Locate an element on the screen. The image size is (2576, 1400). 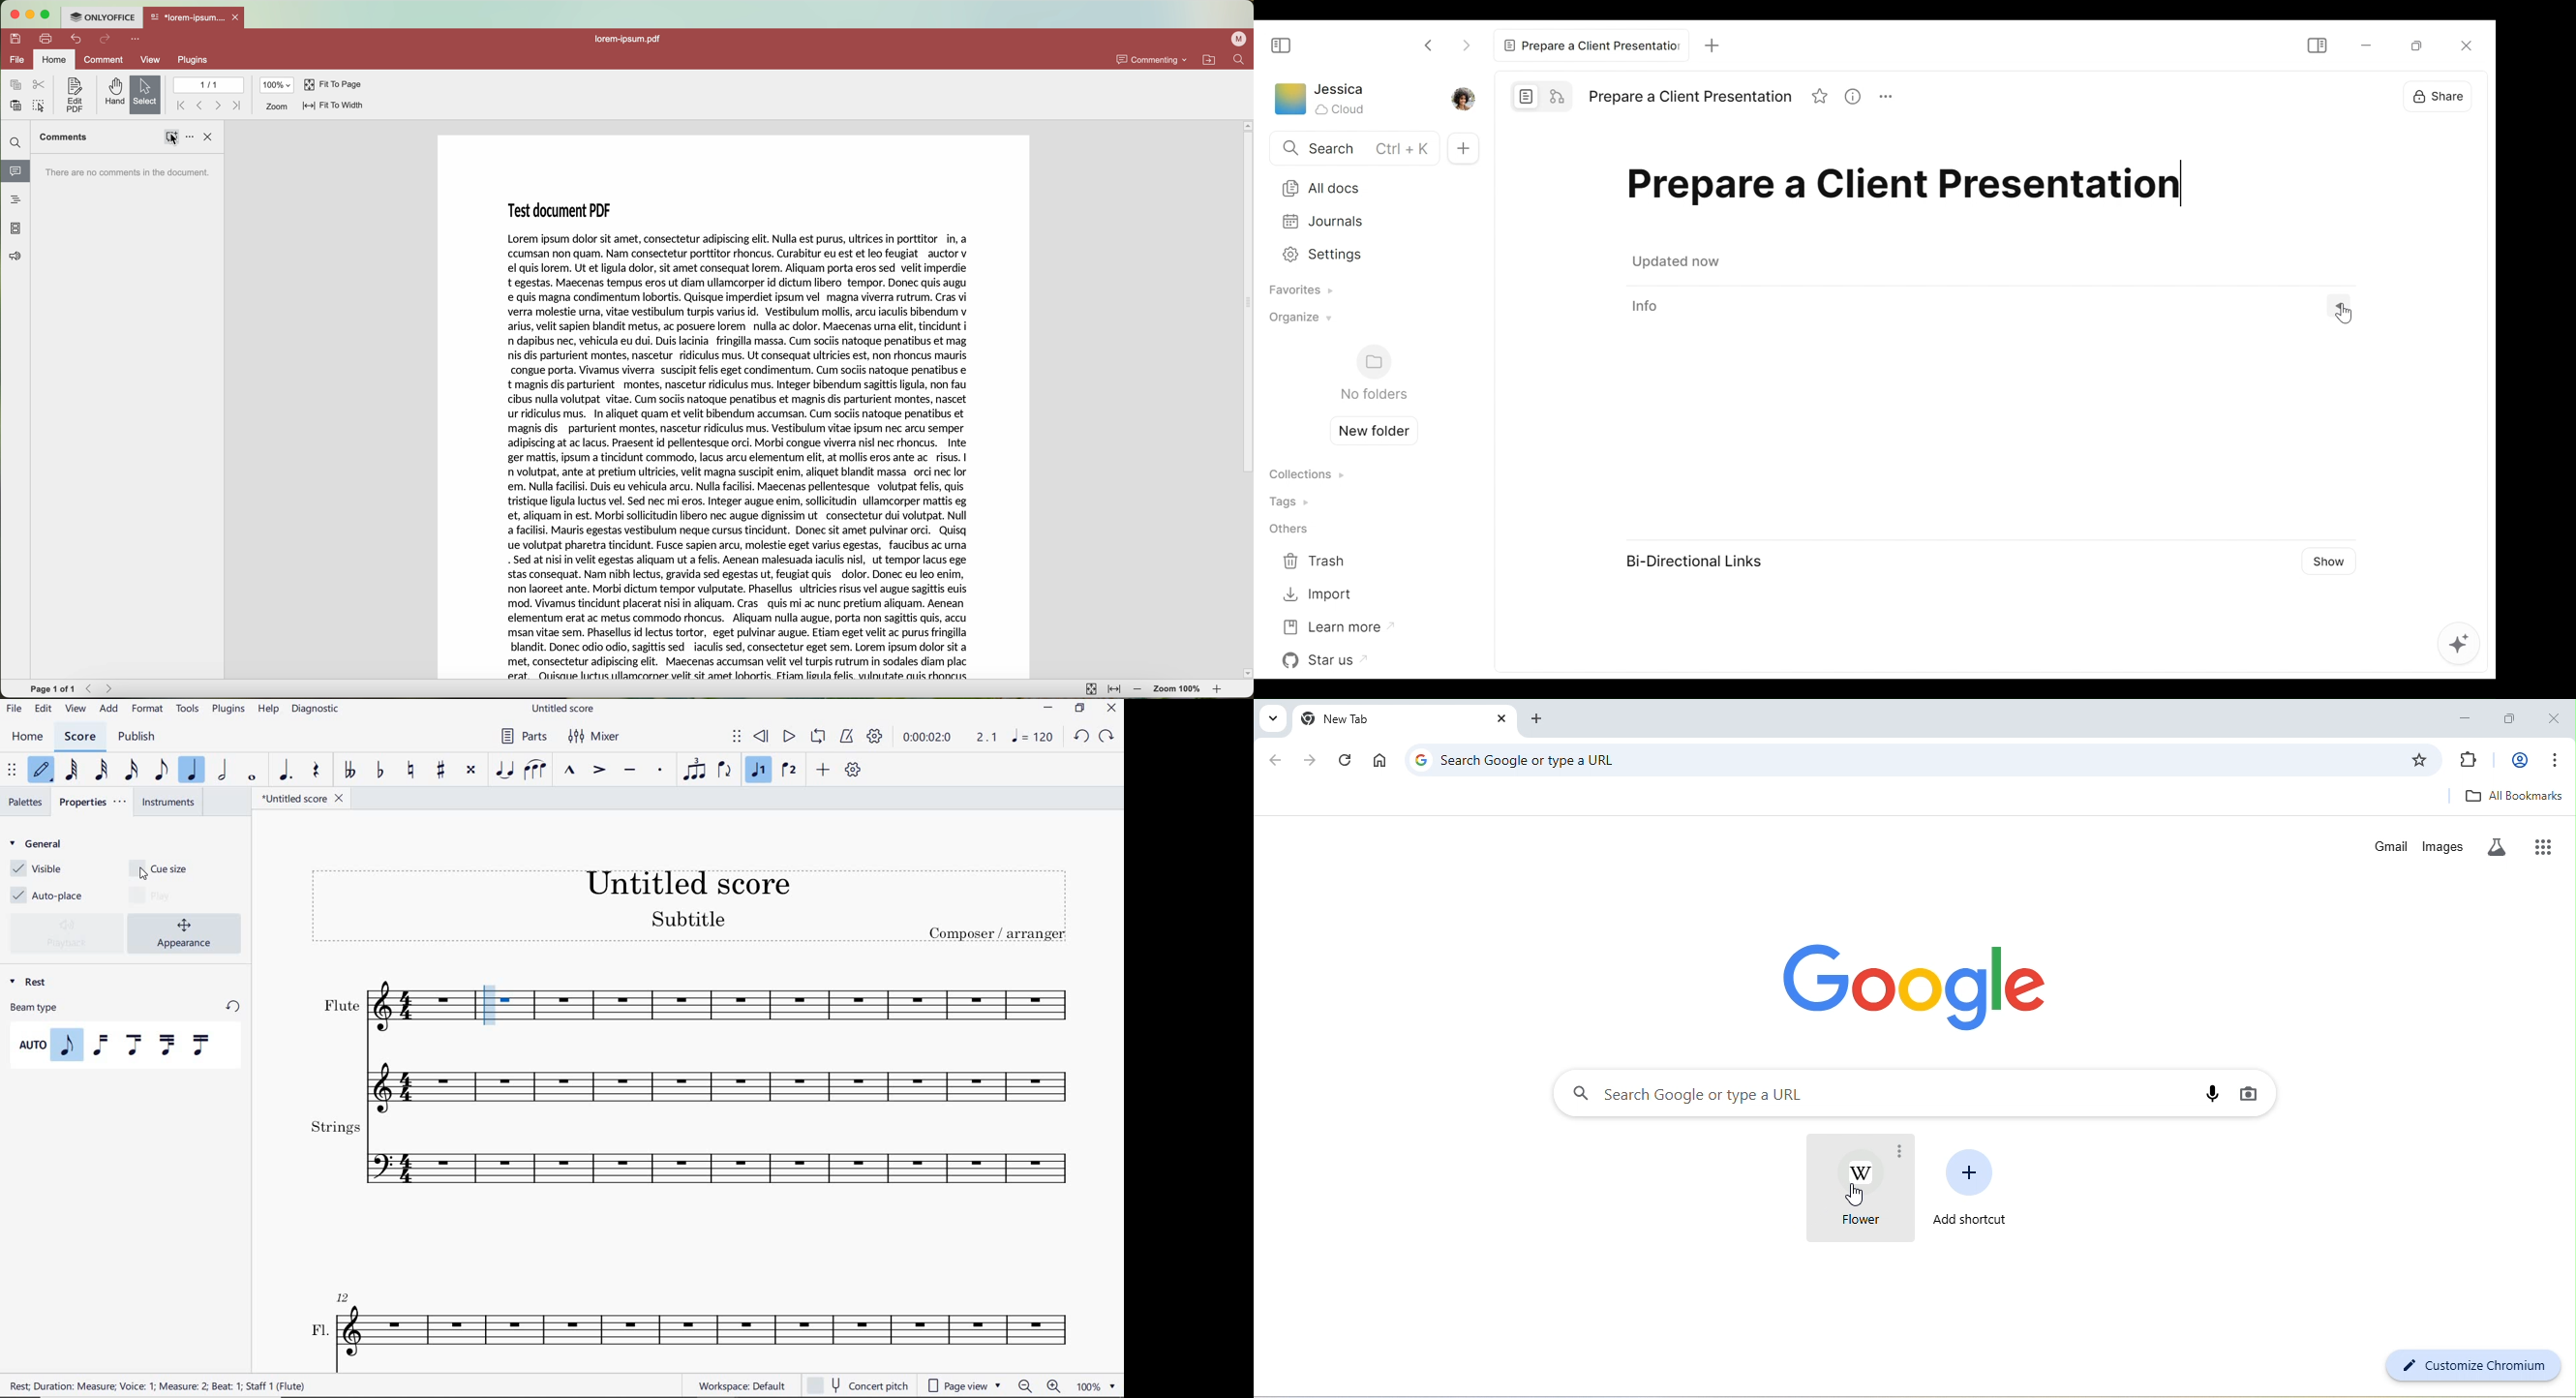
paste is located at coordinates (16, 105).